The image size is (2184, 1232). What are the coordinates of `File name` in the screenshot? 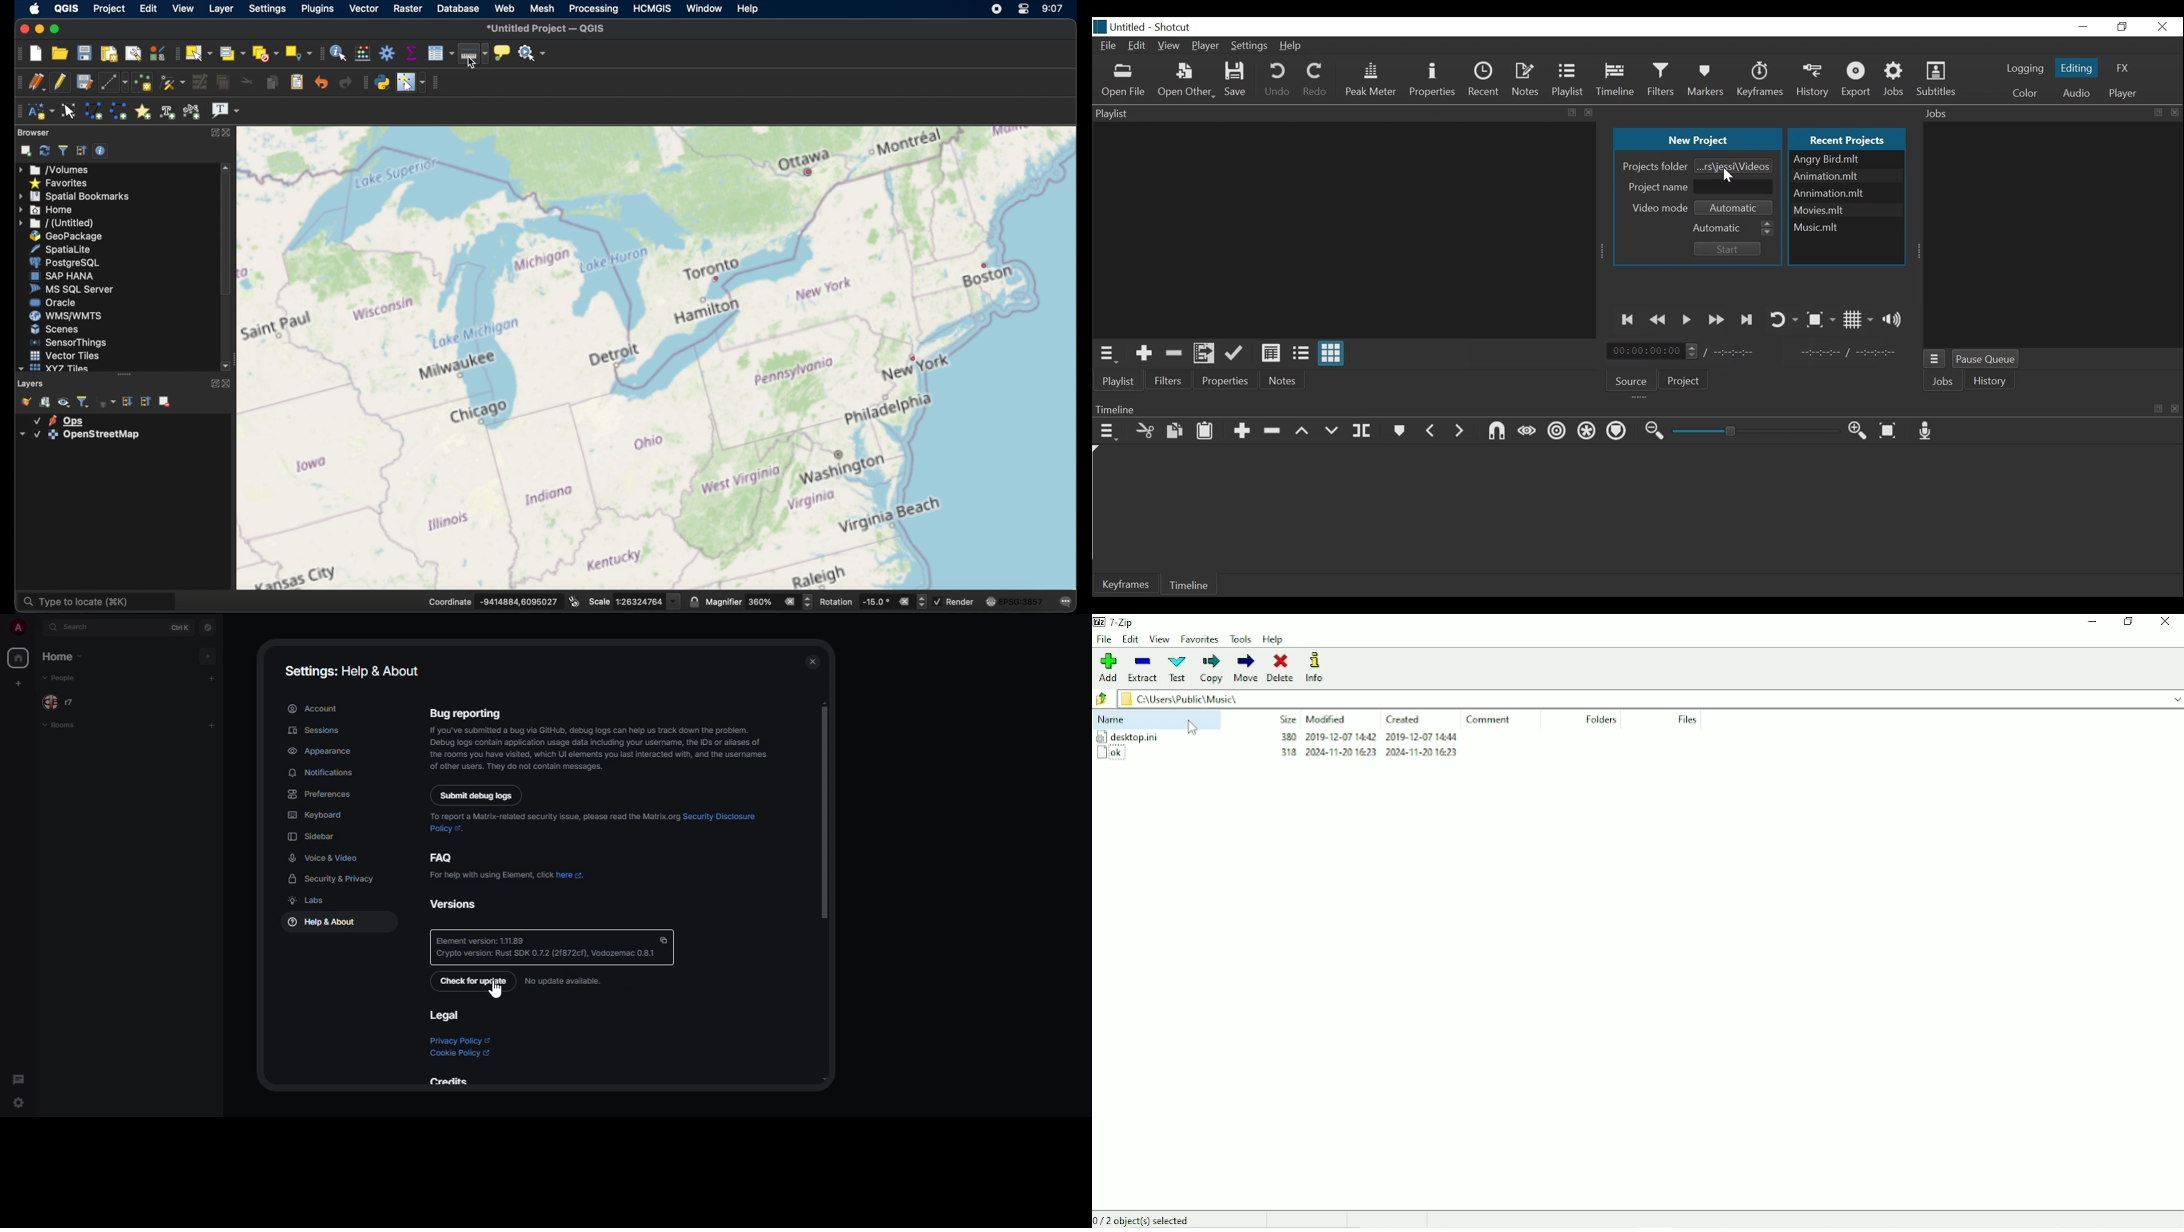 It's located at (1848, 193).